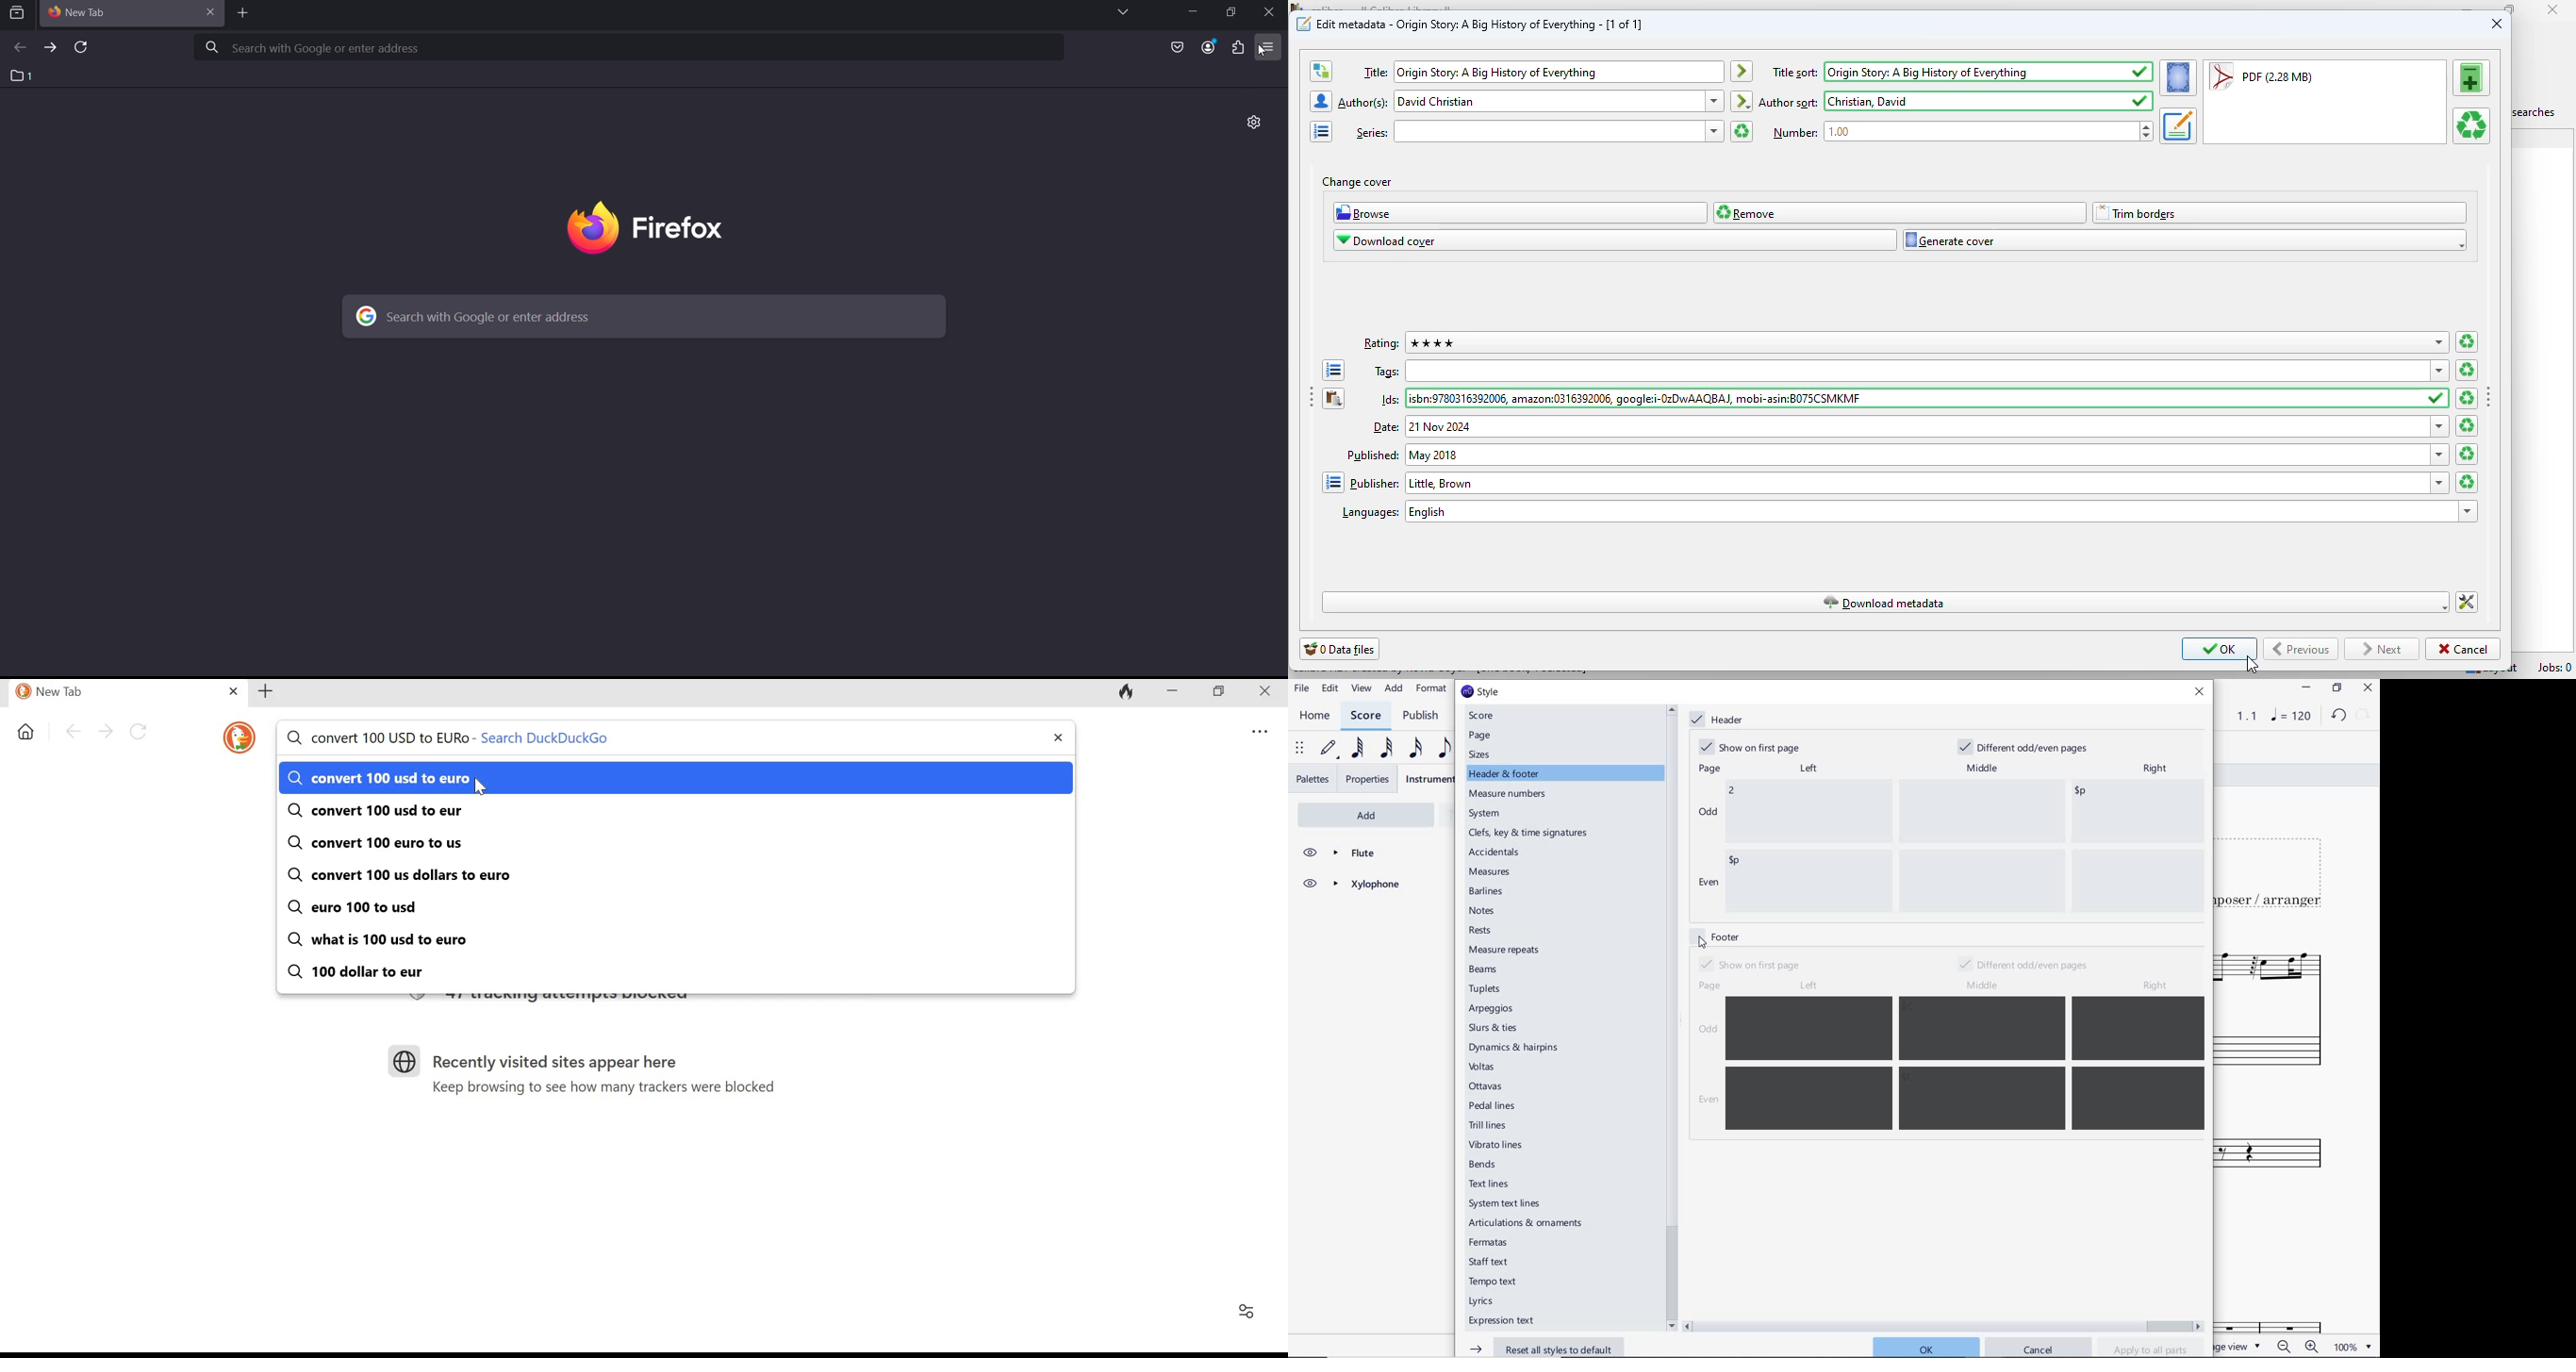 The width and height of the screenshot is (2576, 1372). I want to click on Reload this page, so click(142, 731).